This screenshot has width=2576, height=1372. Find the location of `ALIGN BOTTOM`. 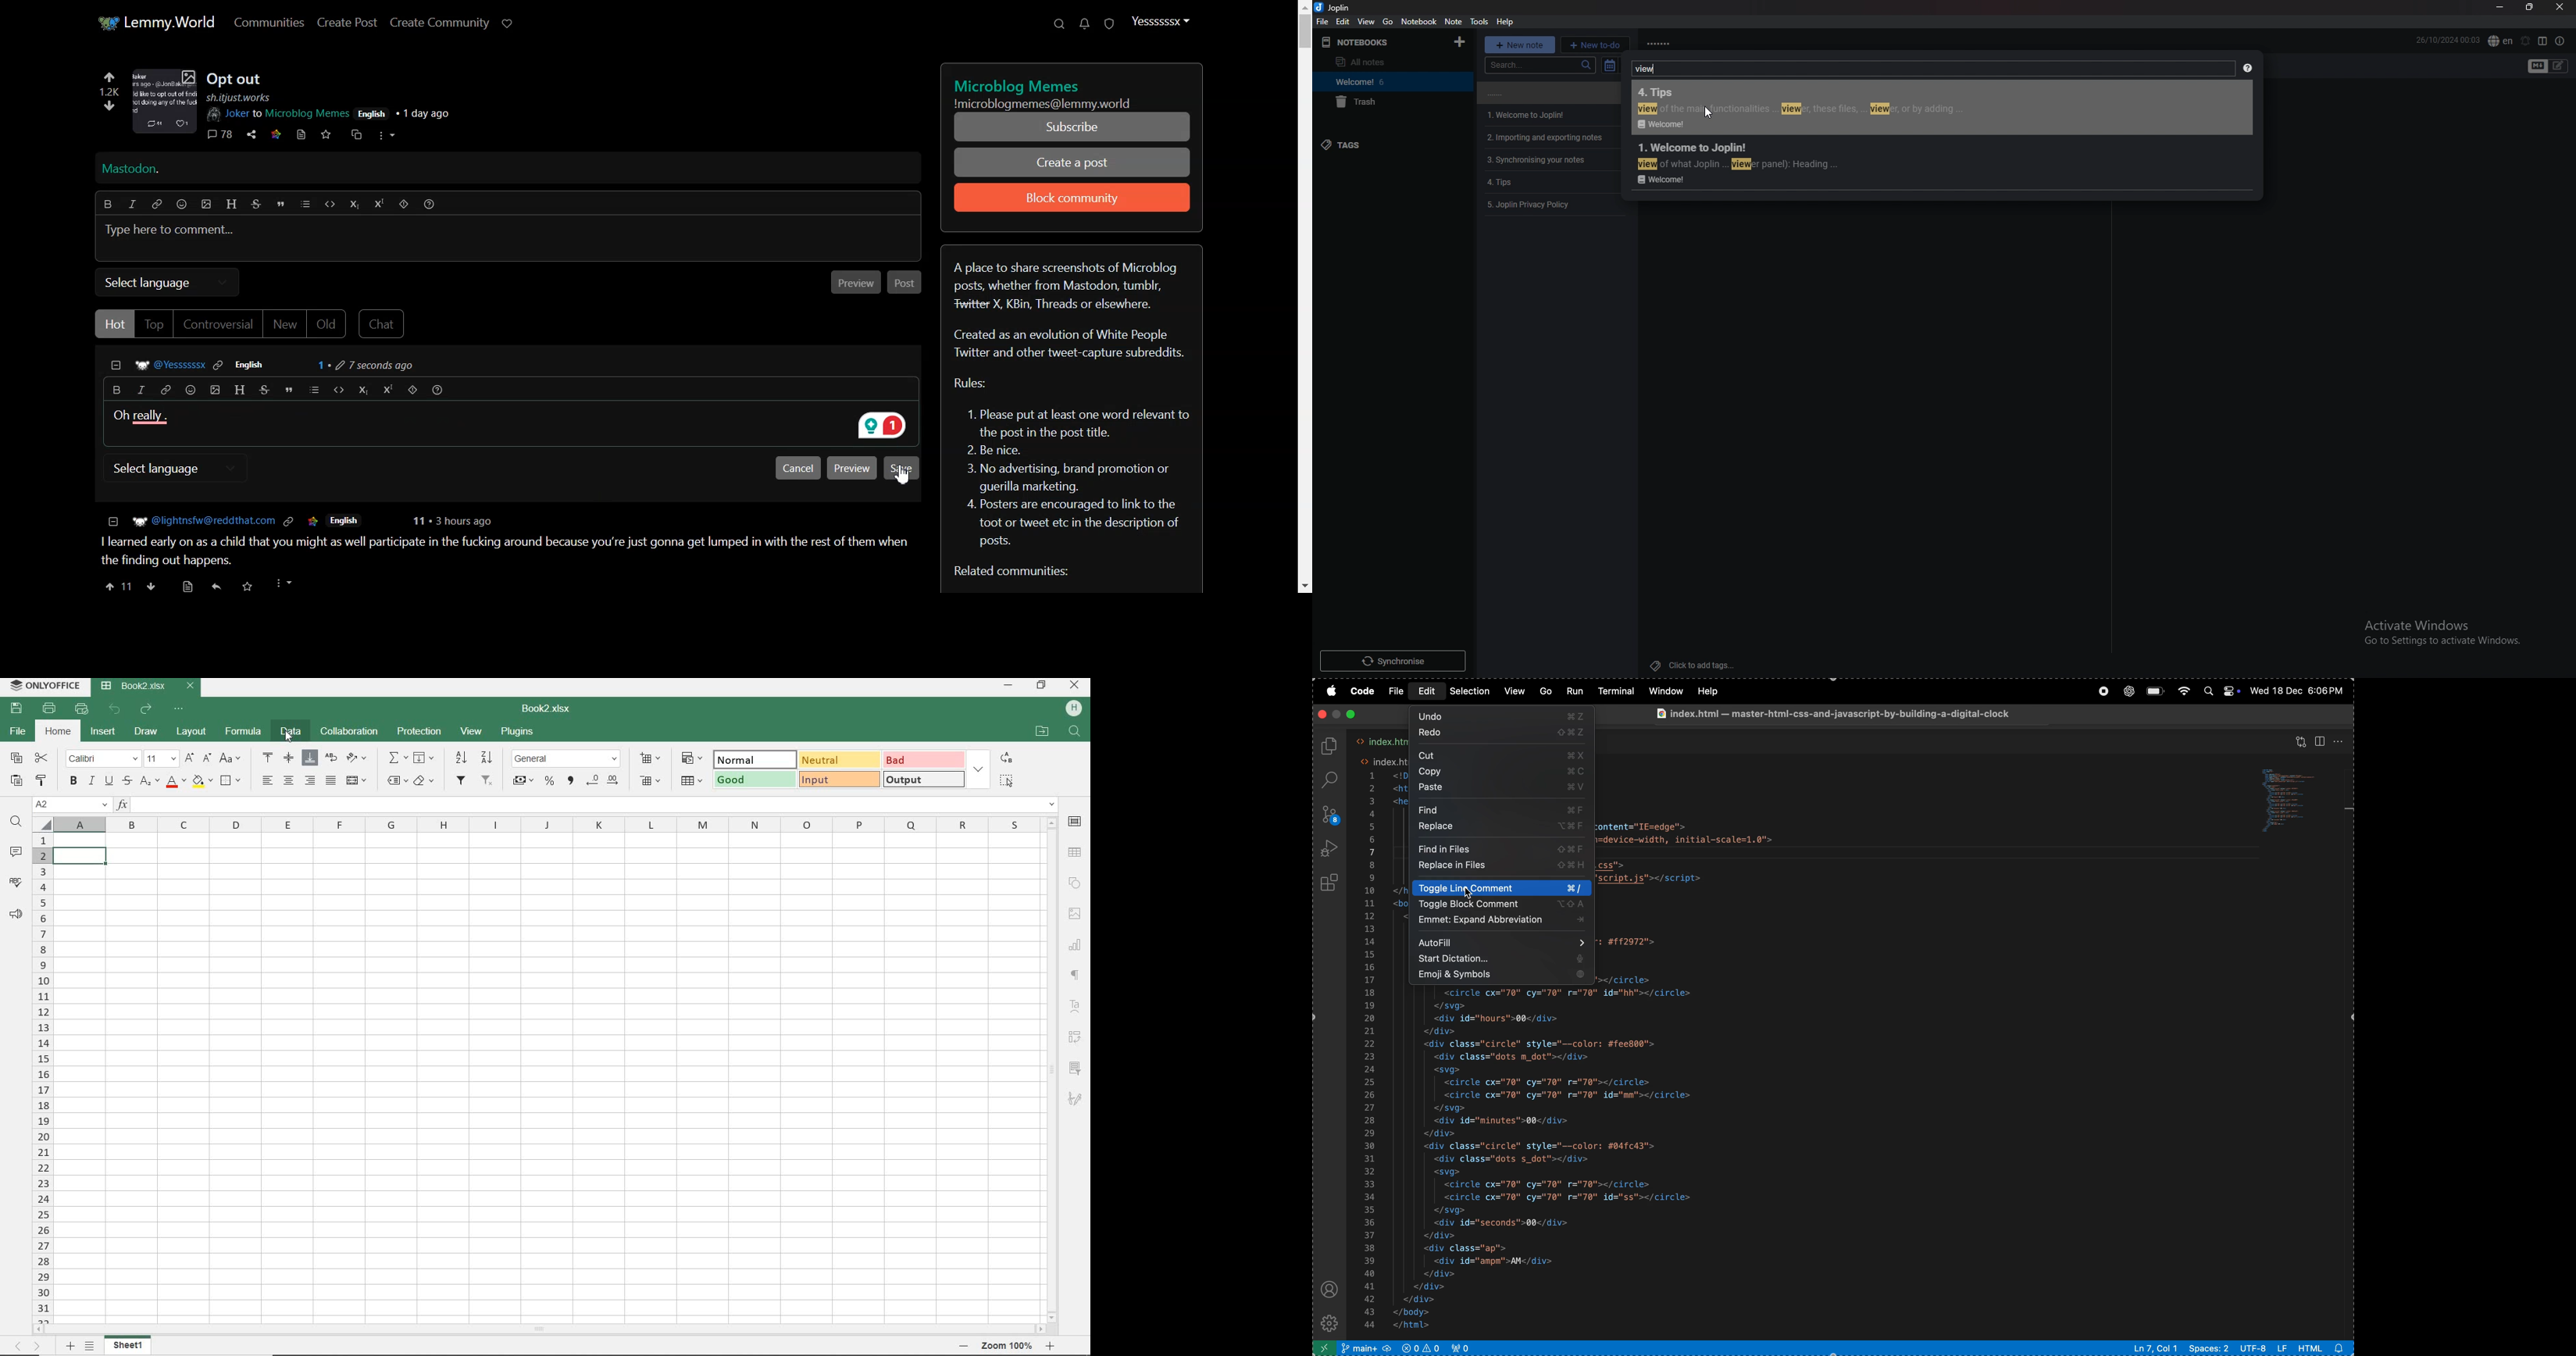

ALIGN BOTTOM is located at coordinates (310, 759).